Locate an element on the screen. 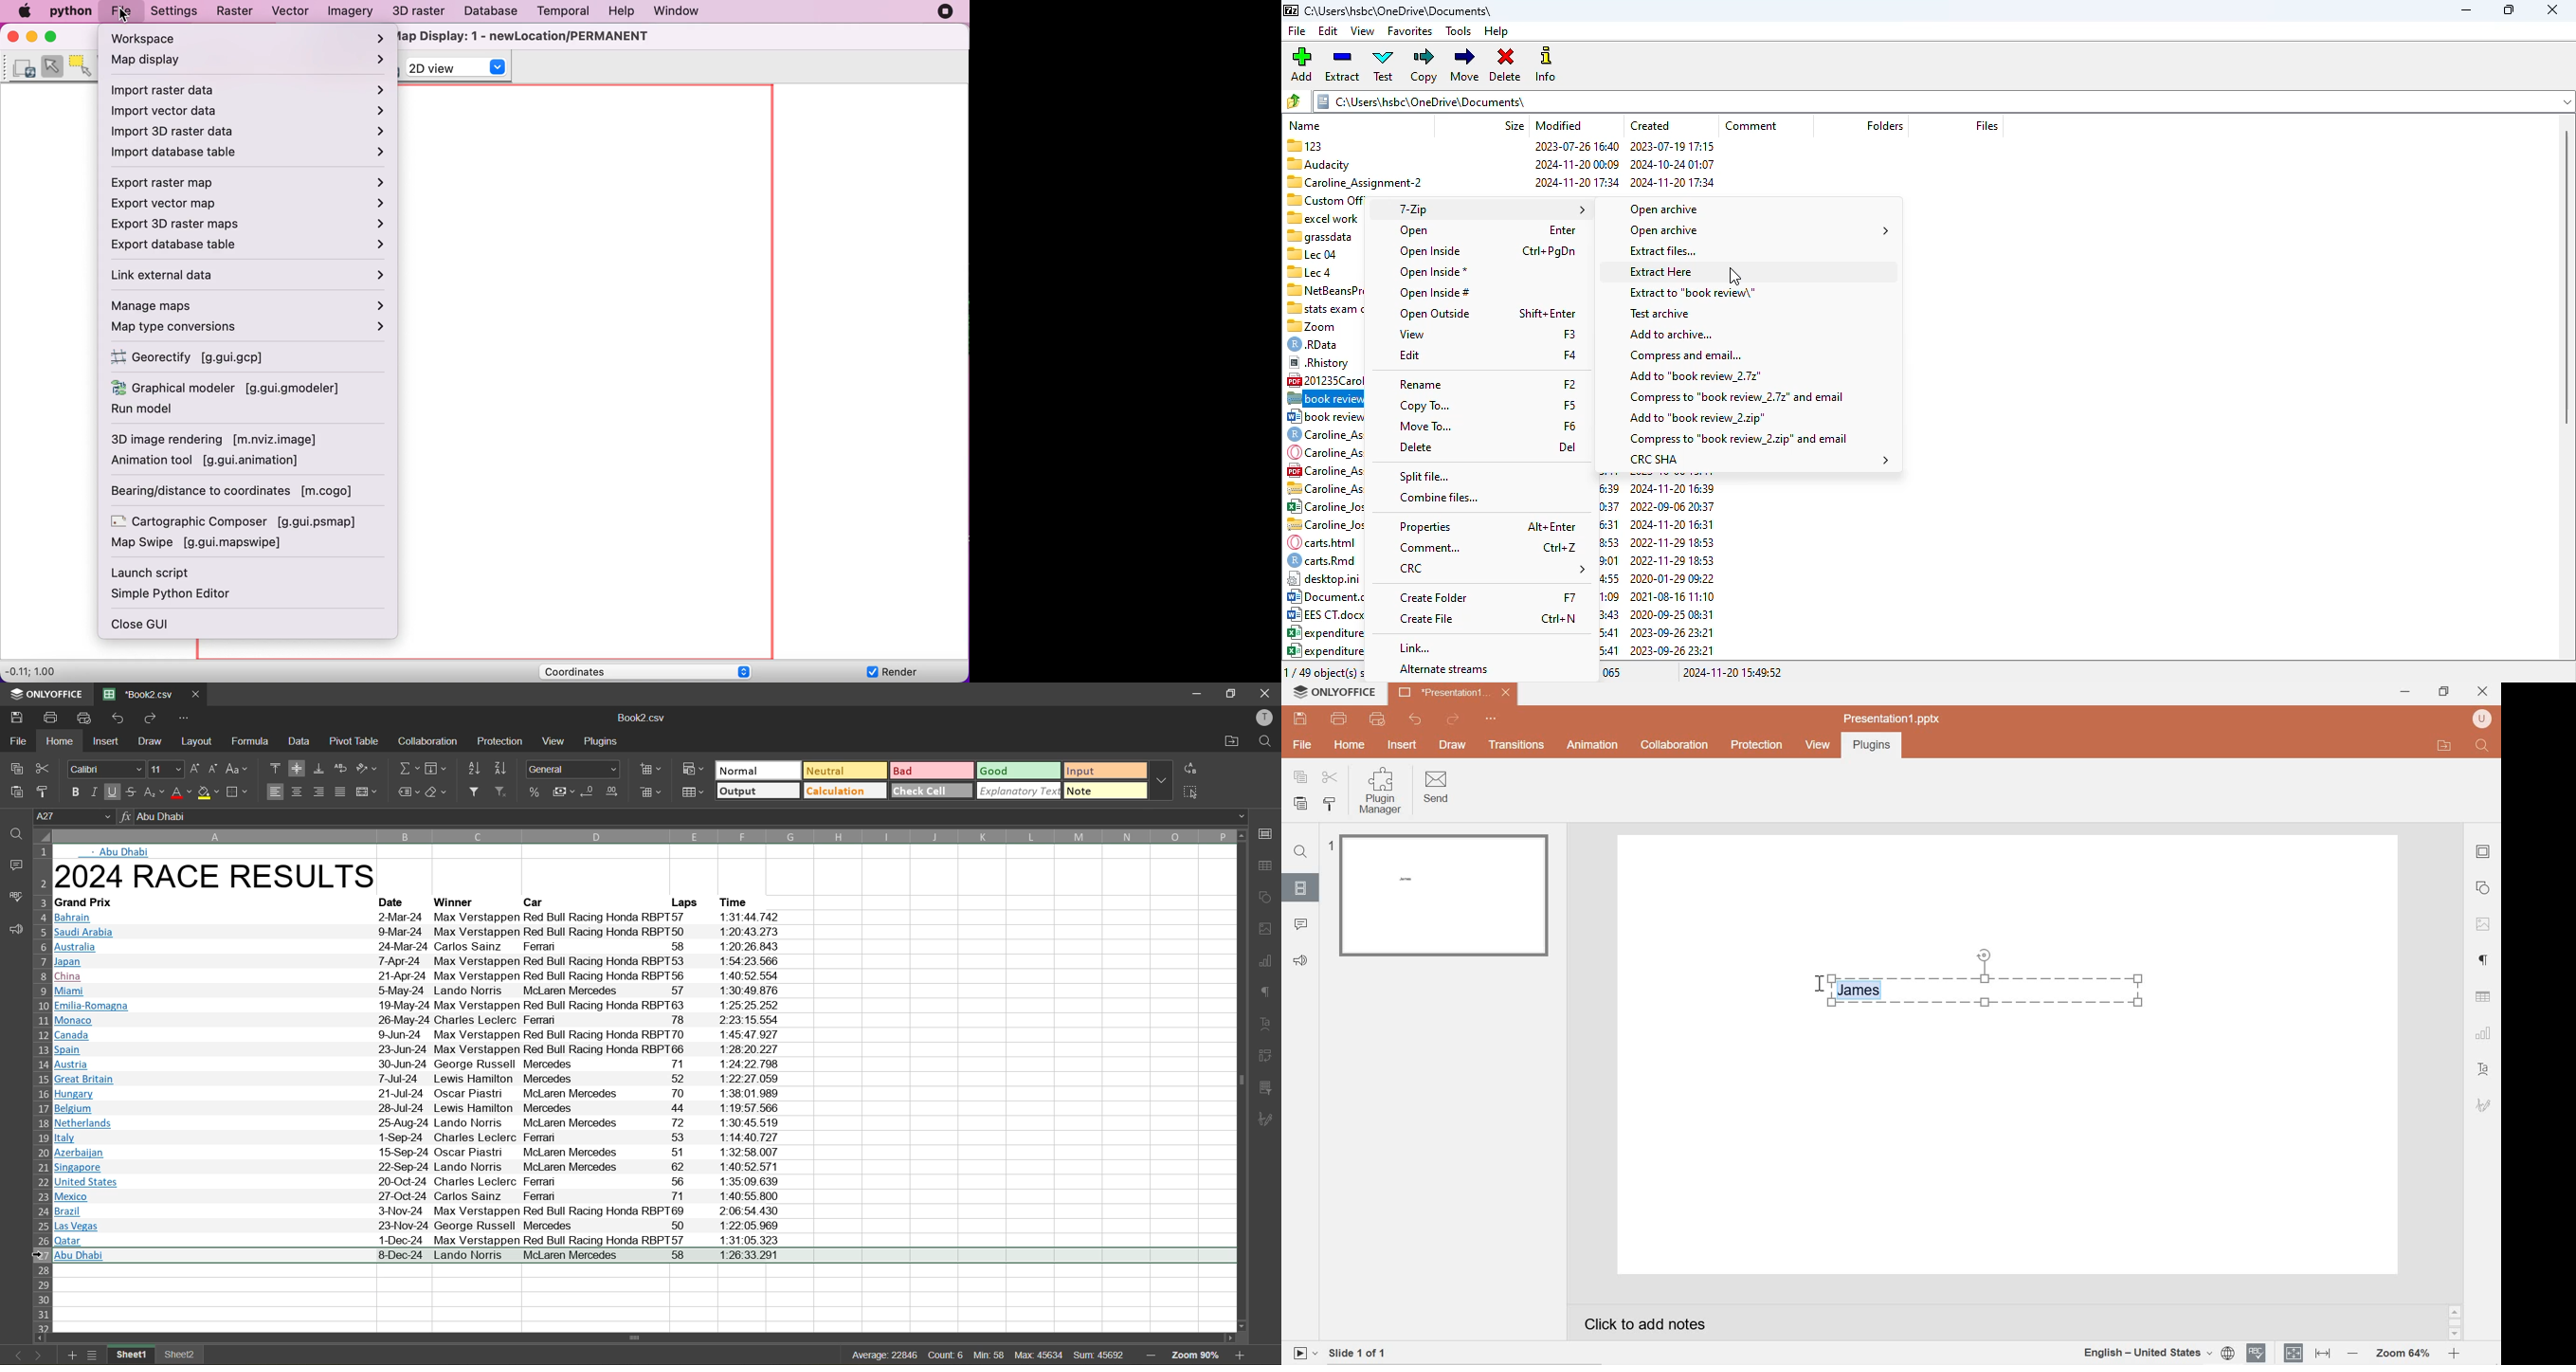  open is located at coordinates (1414, 231).